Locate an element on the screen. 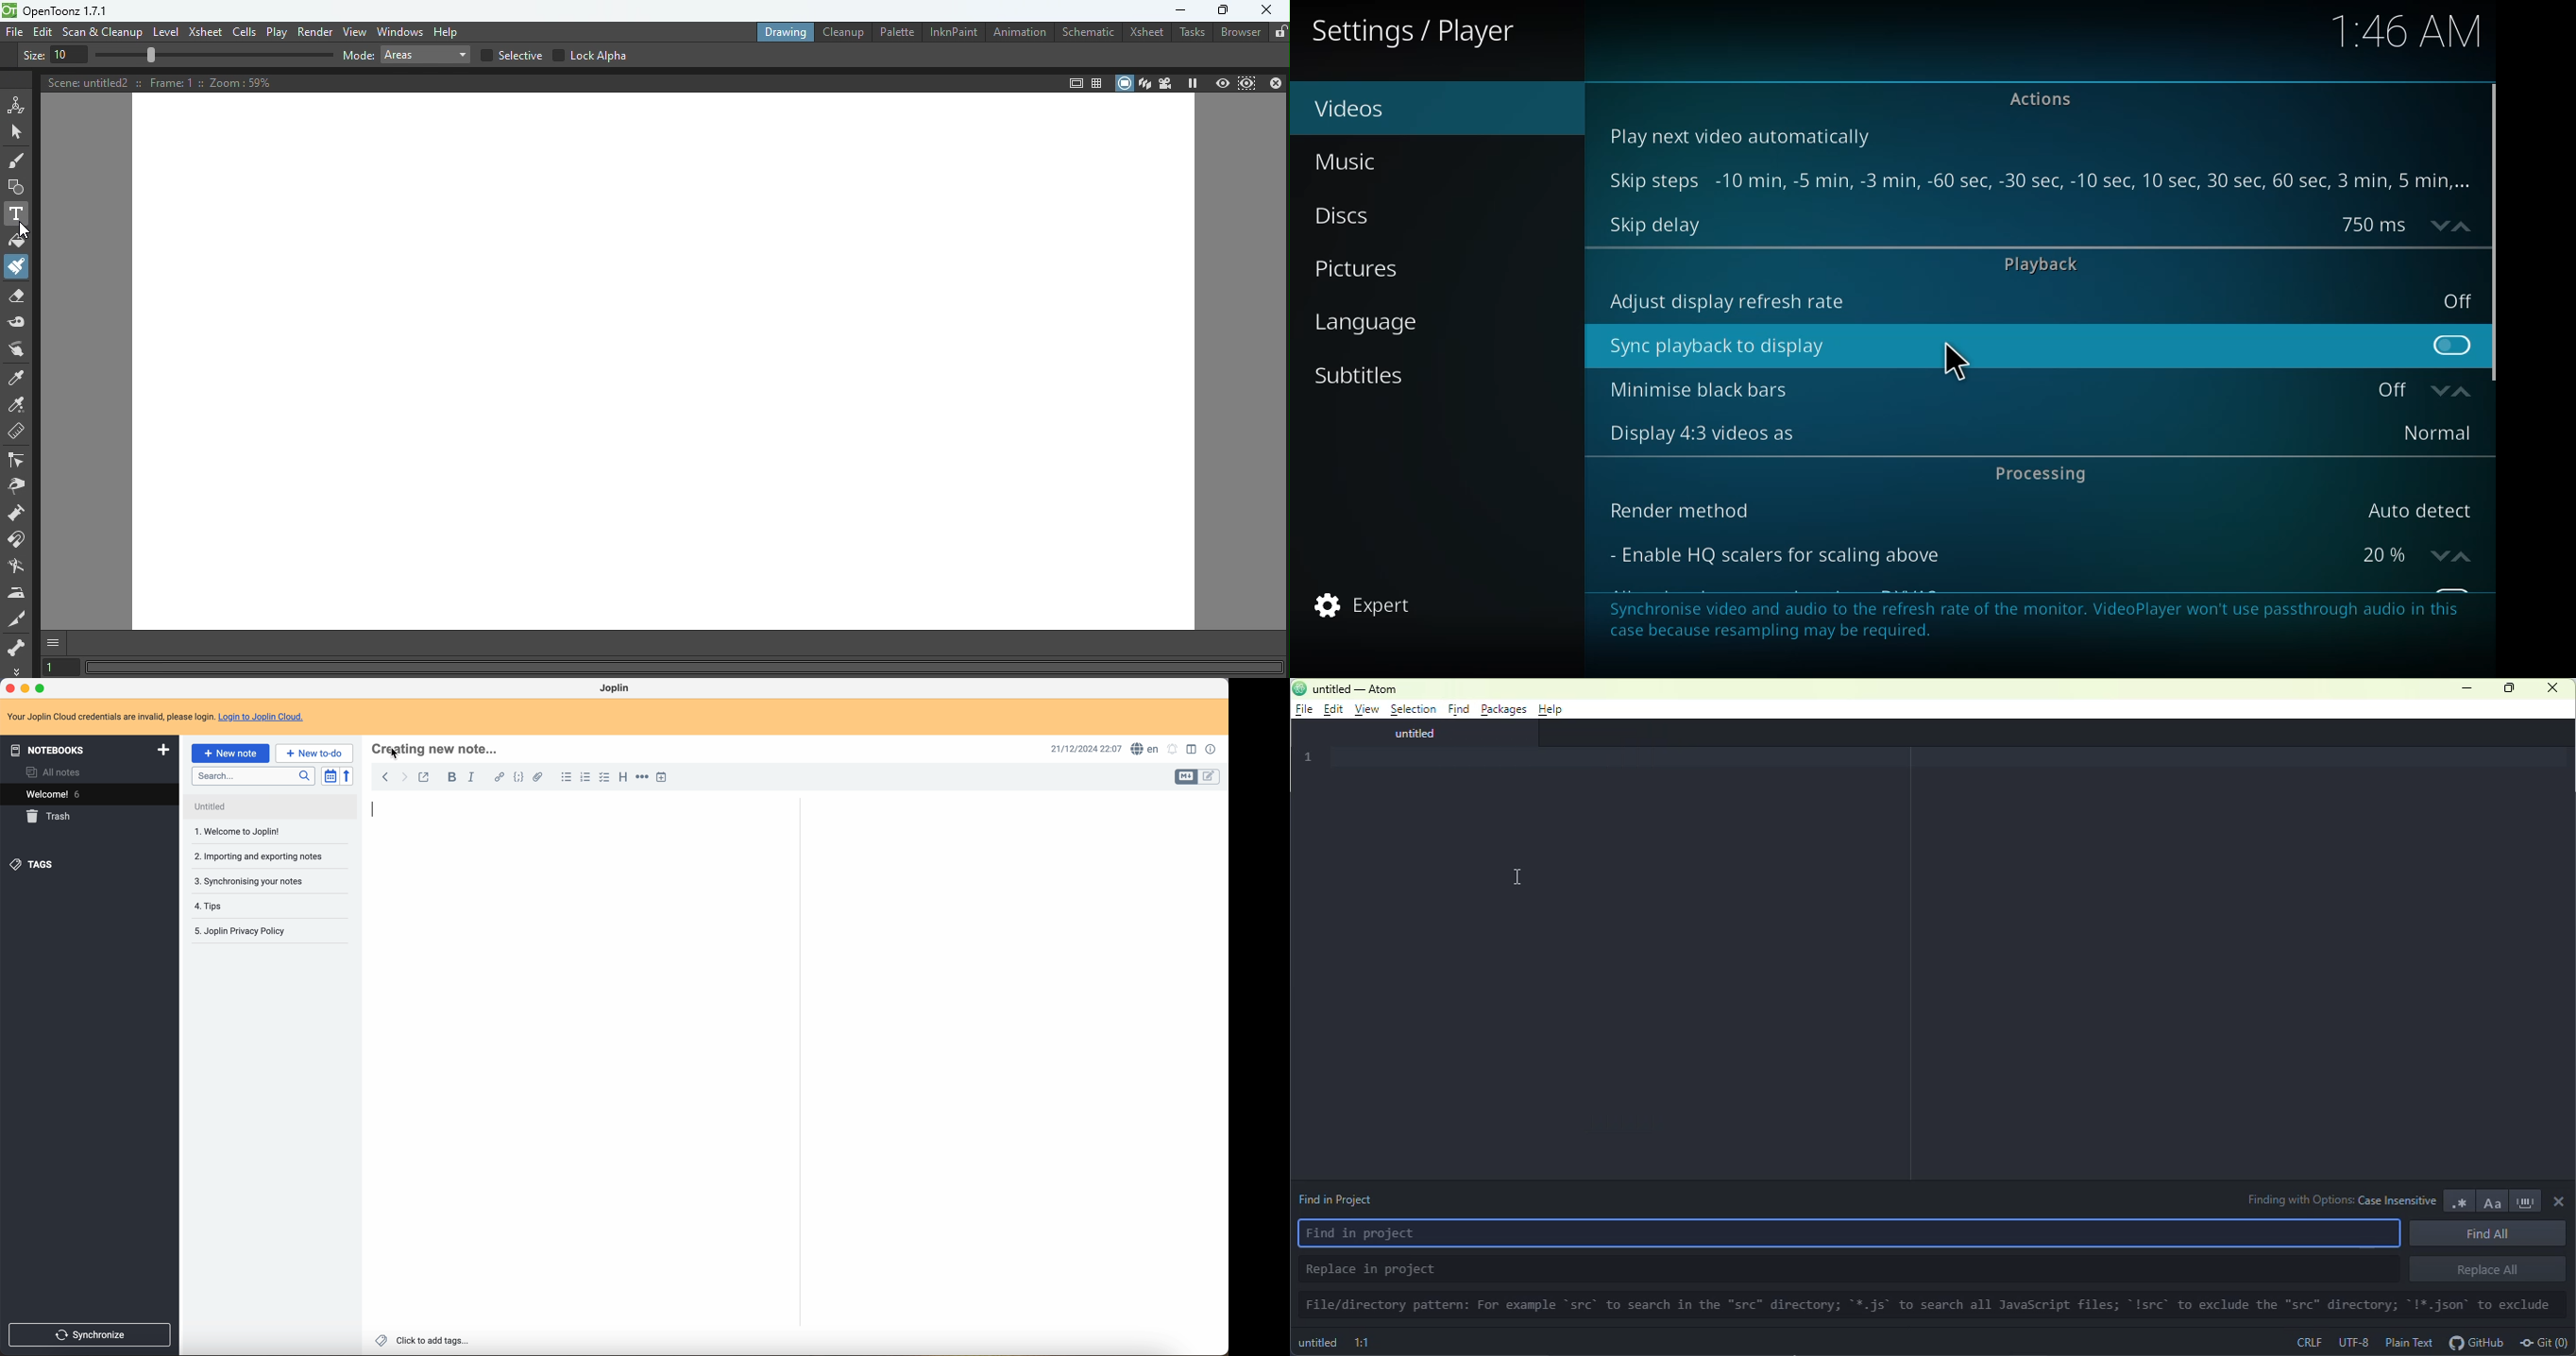  spell checker is located at coordinates (1146, 748).